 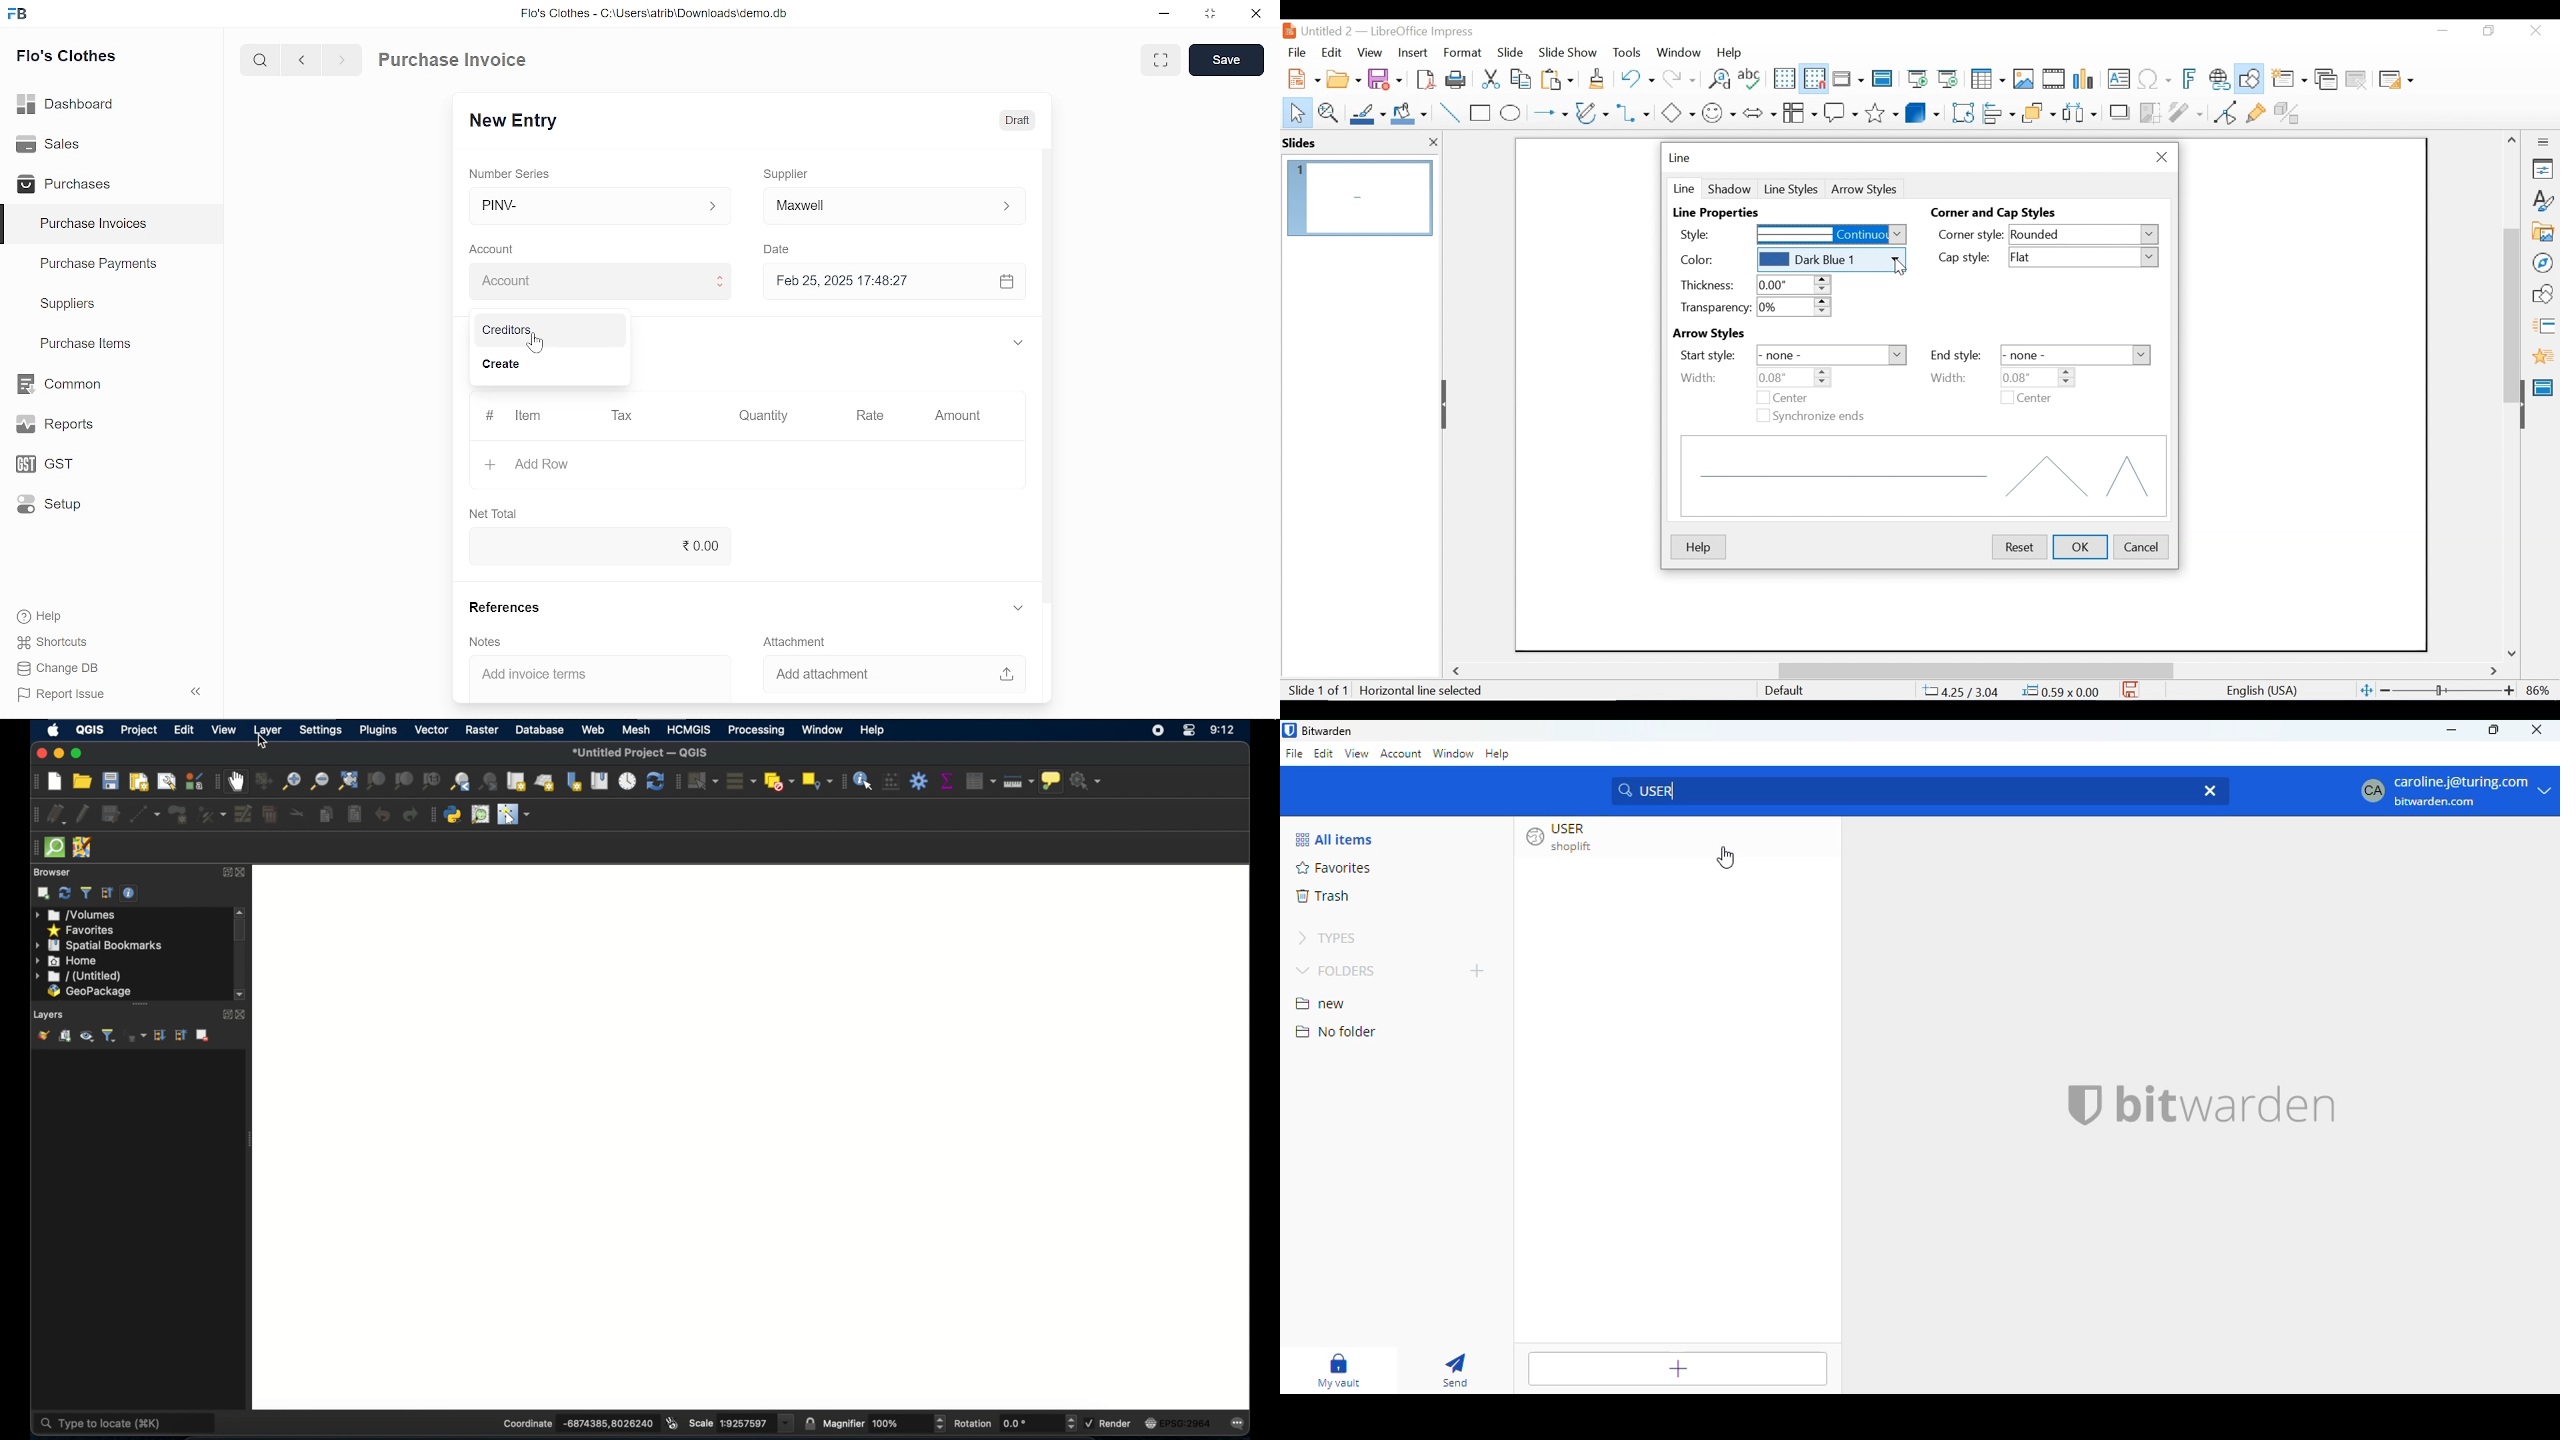 What do you see at coordinates (602, 206) in the screenshot?
I see `PINV- >` at bounding box center [602, 206].